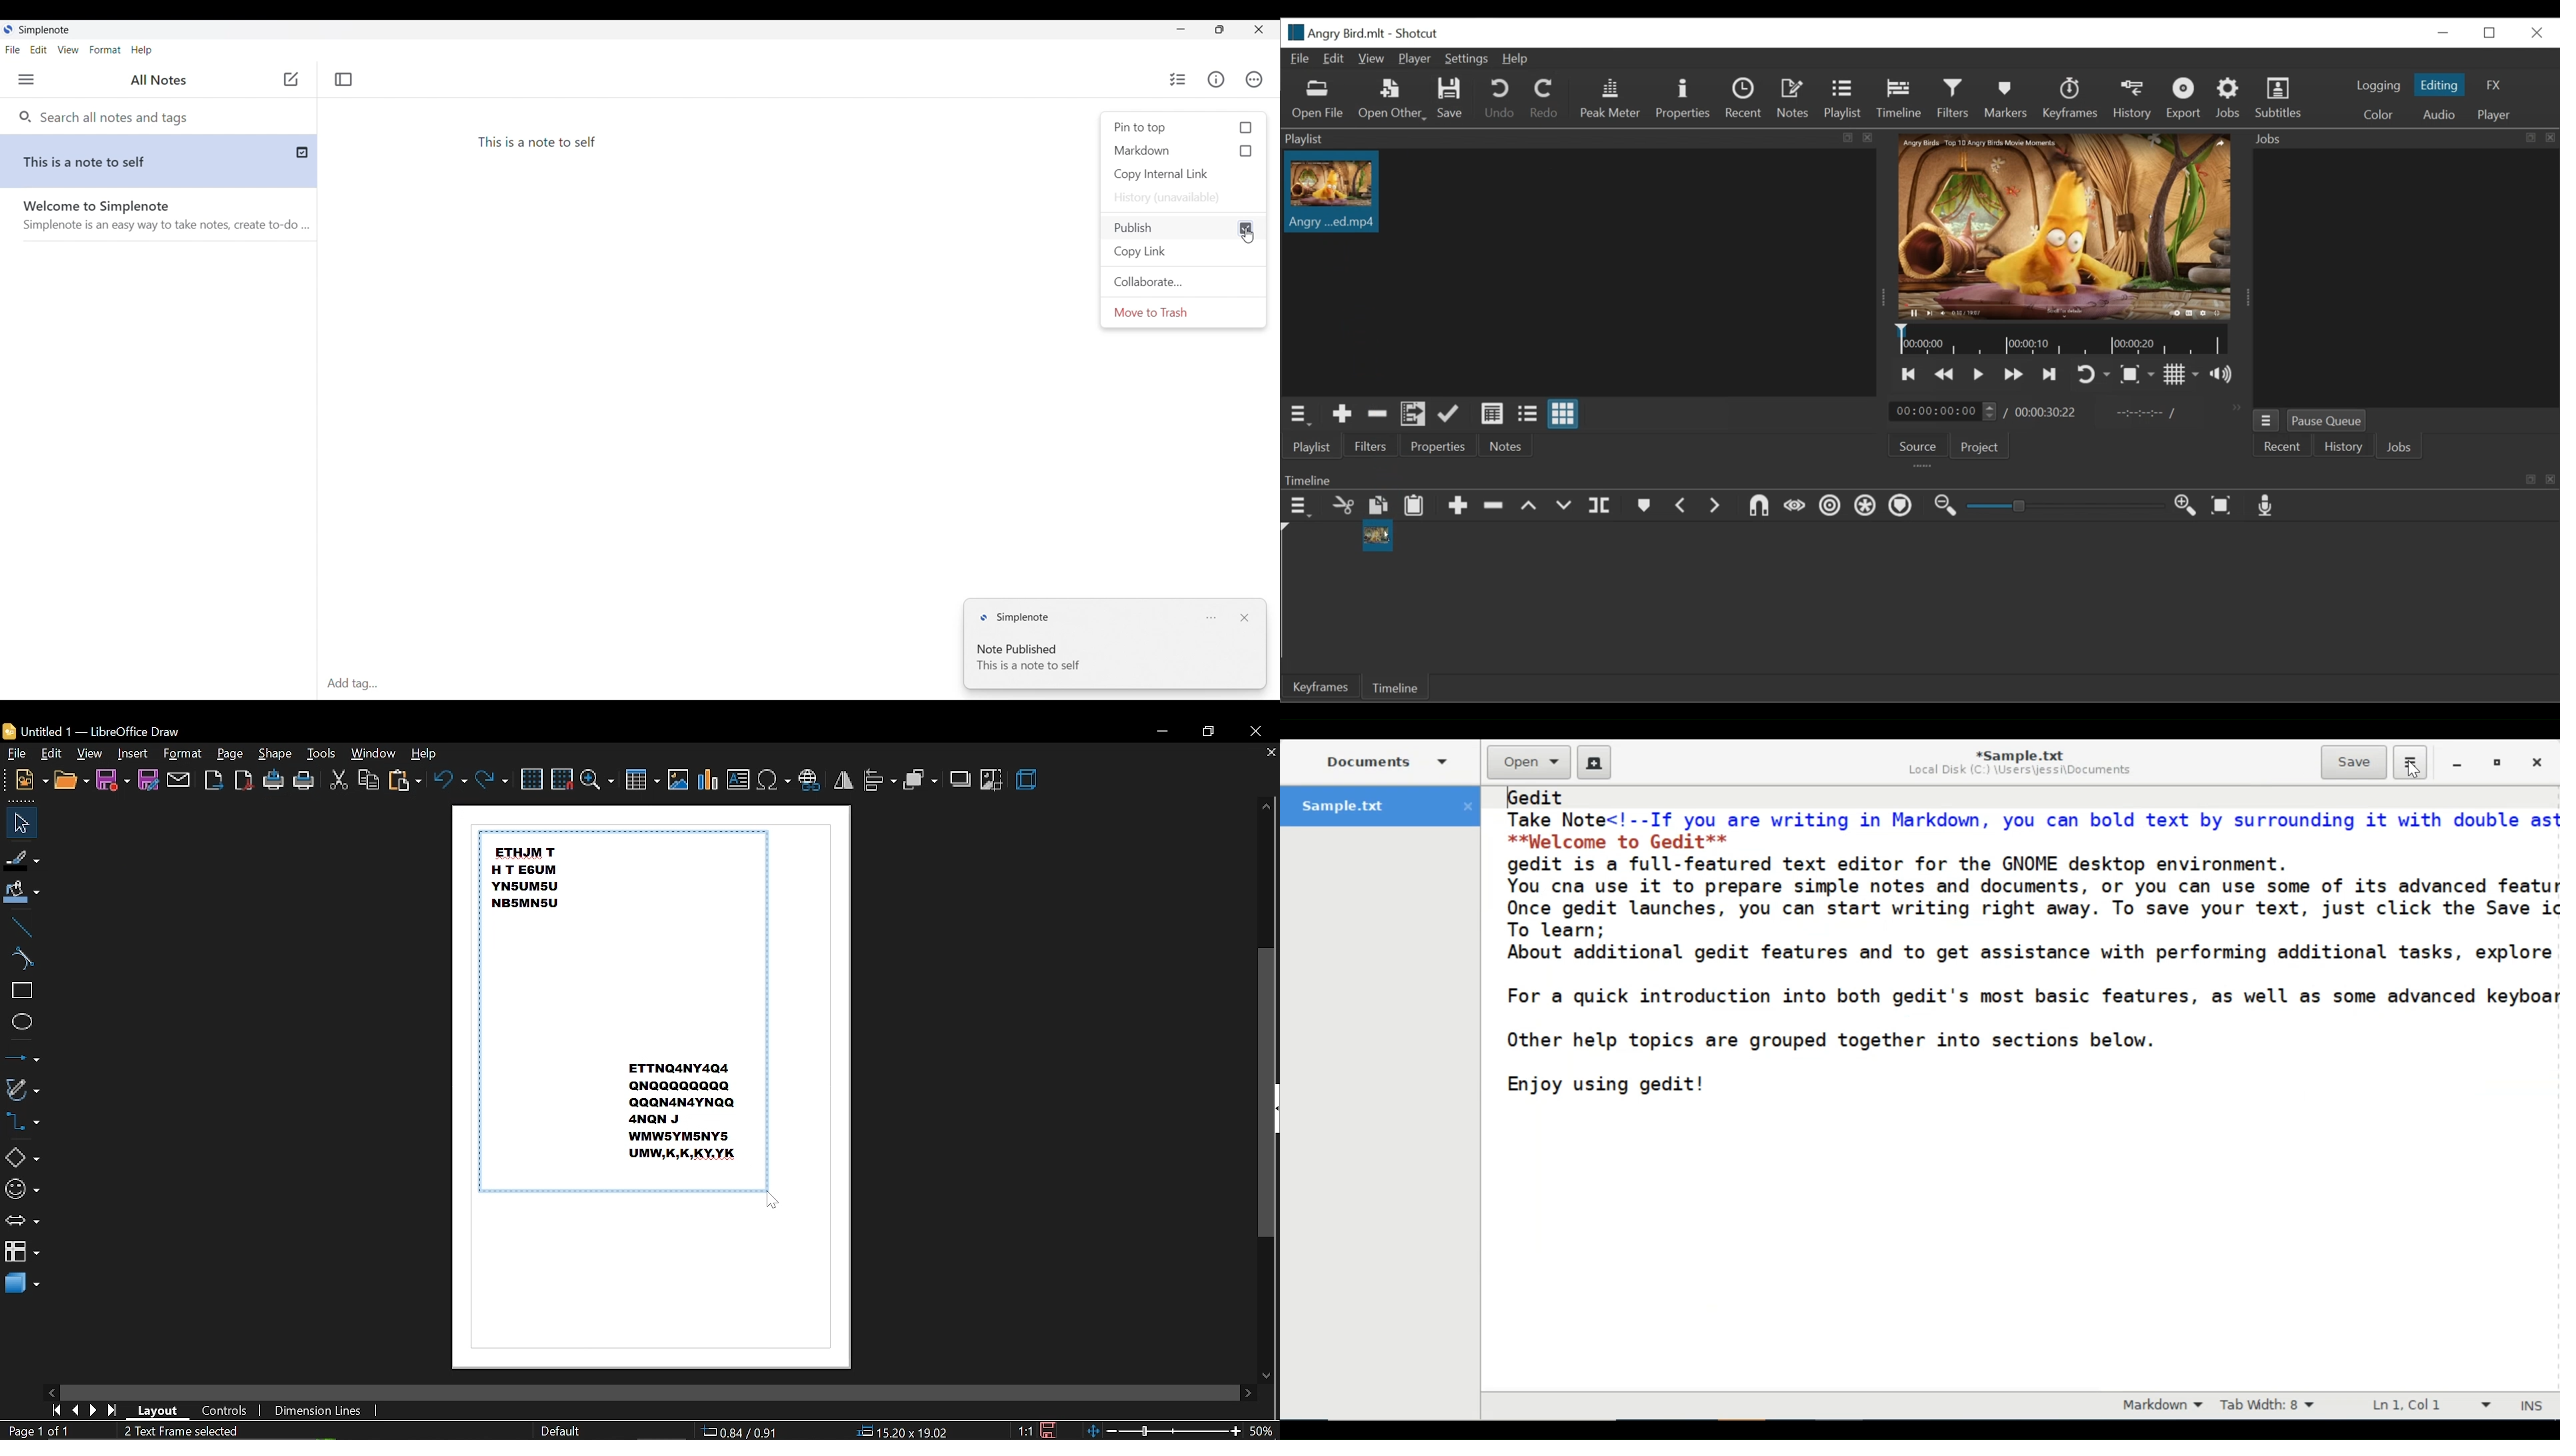 The width and height of the screenshot is (2576, 1456). Describe the element at coordinates (1029, 665) in the screenshot. I see `This is a note to self` at that location.